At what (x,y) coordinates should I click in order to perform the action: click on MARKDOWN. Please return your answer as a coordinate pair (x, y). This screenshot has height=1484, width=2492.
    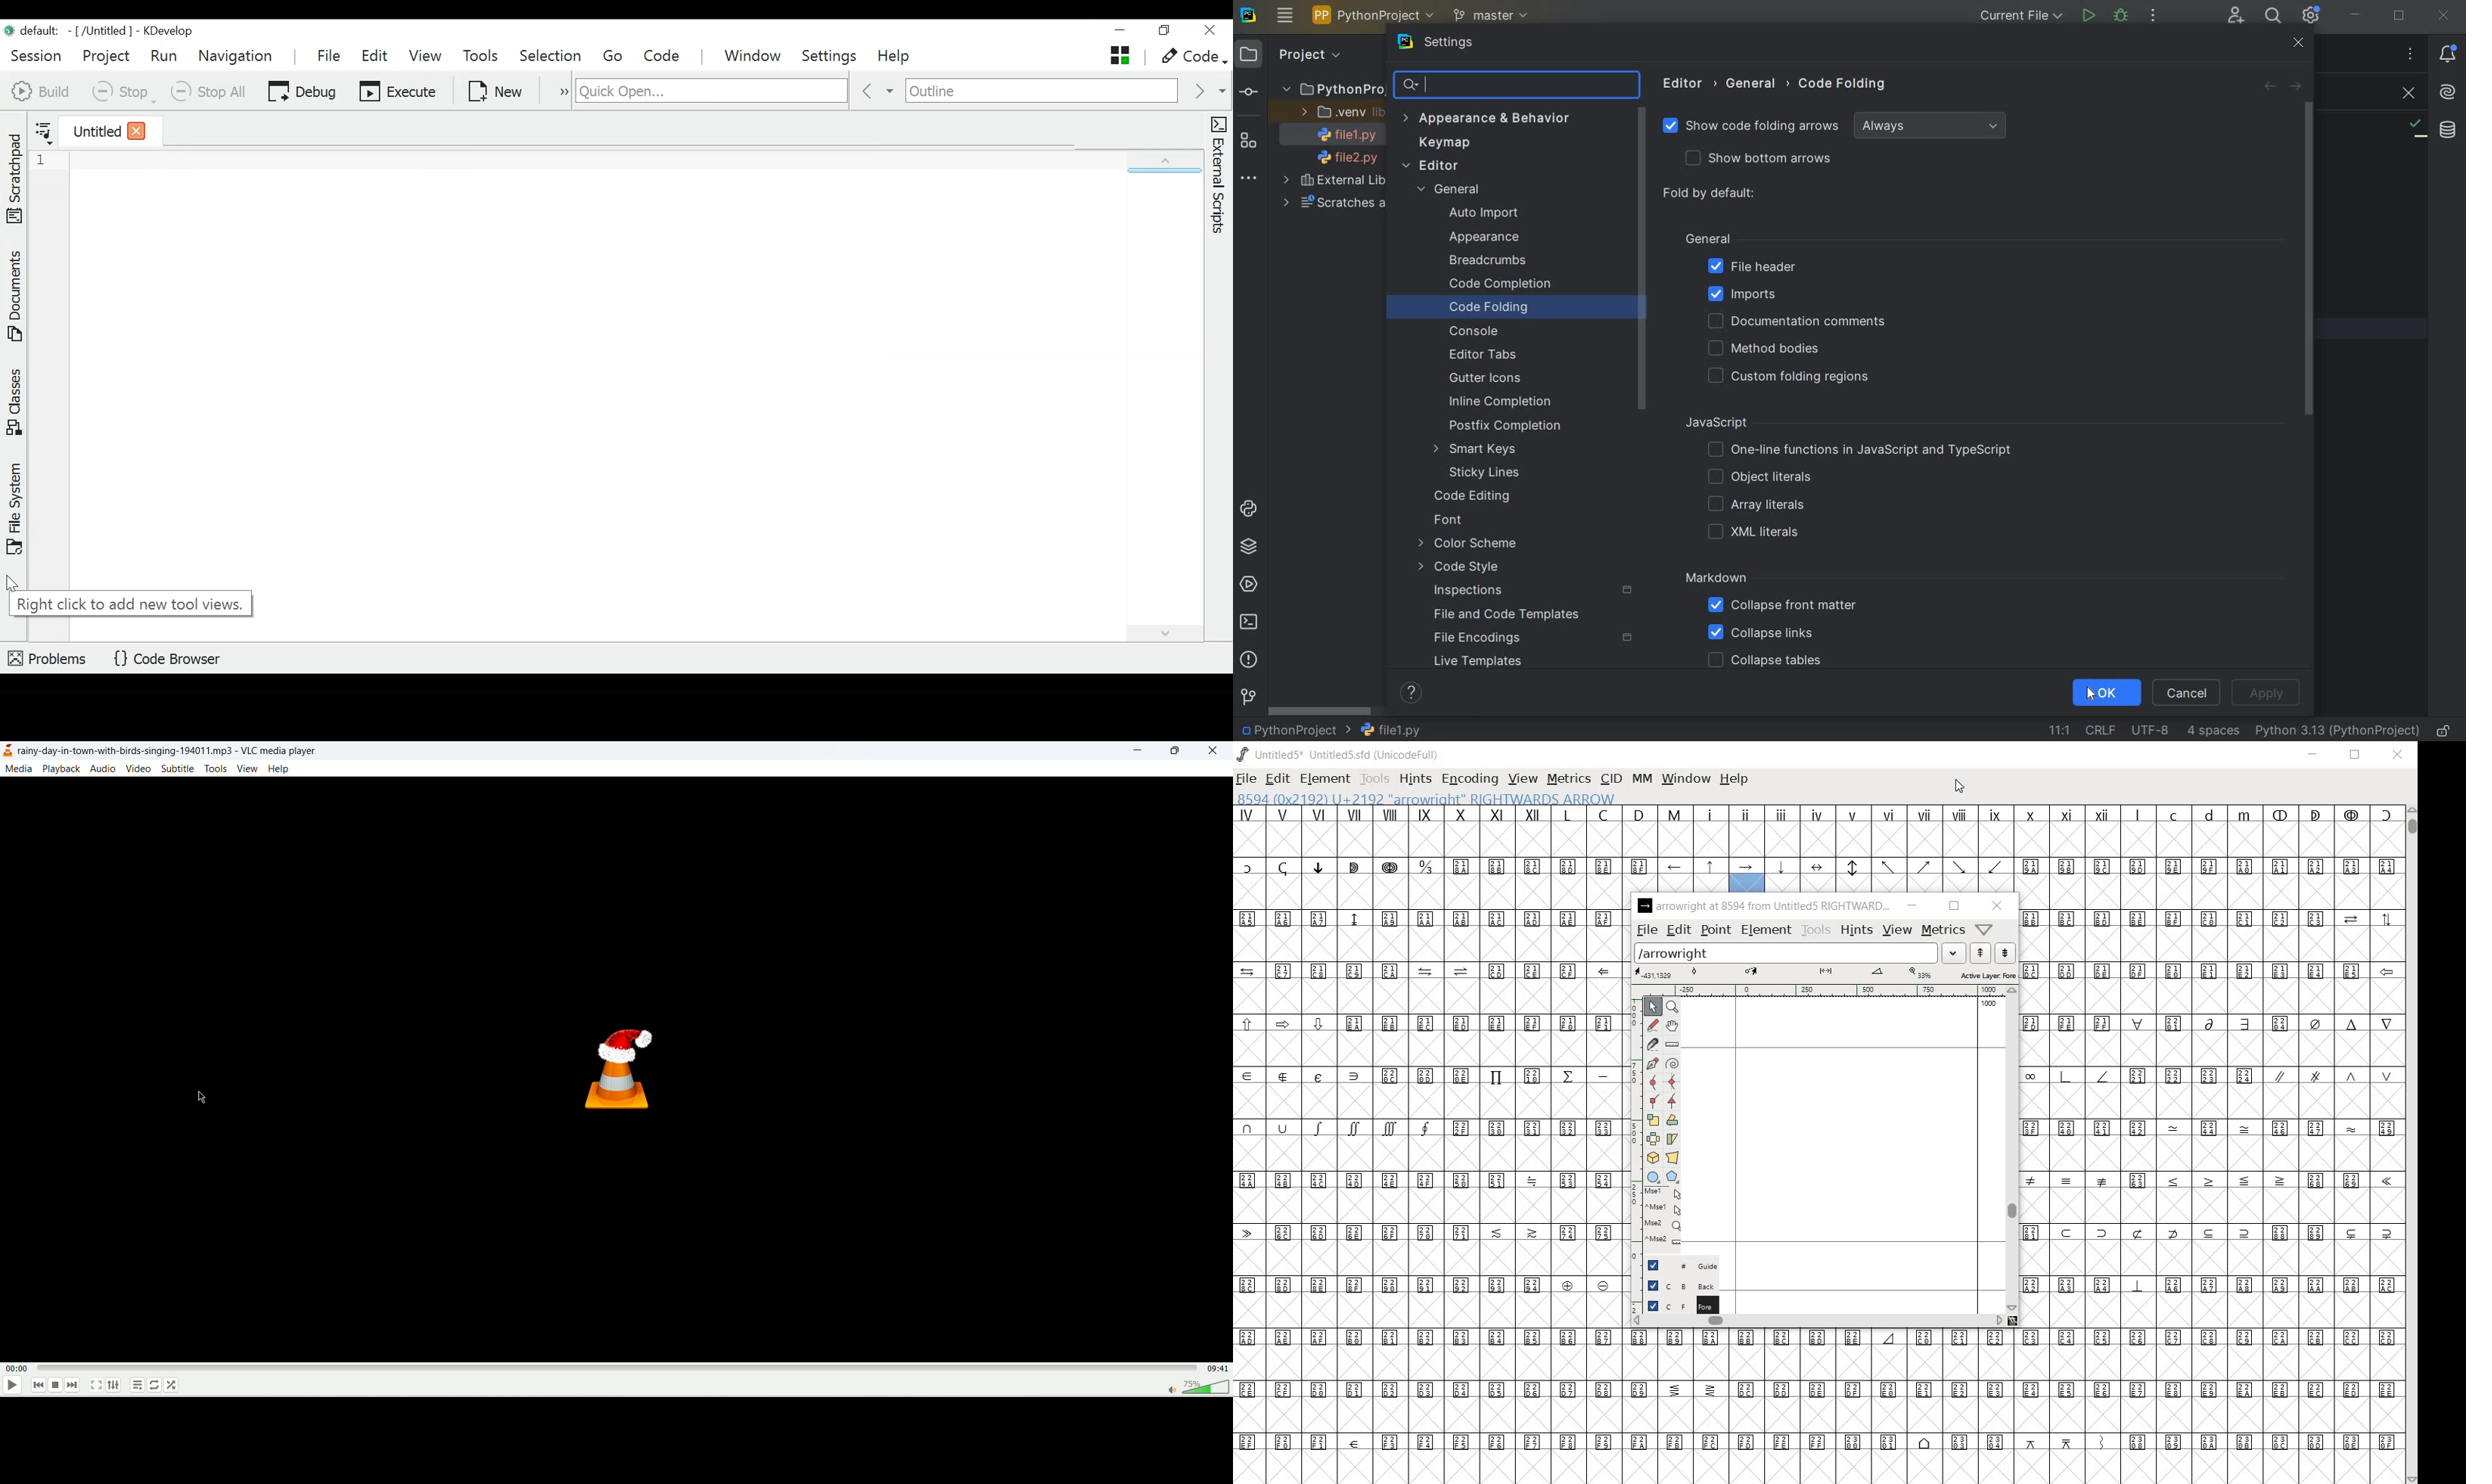
    Looking at the image, I should click on (1717, 579).